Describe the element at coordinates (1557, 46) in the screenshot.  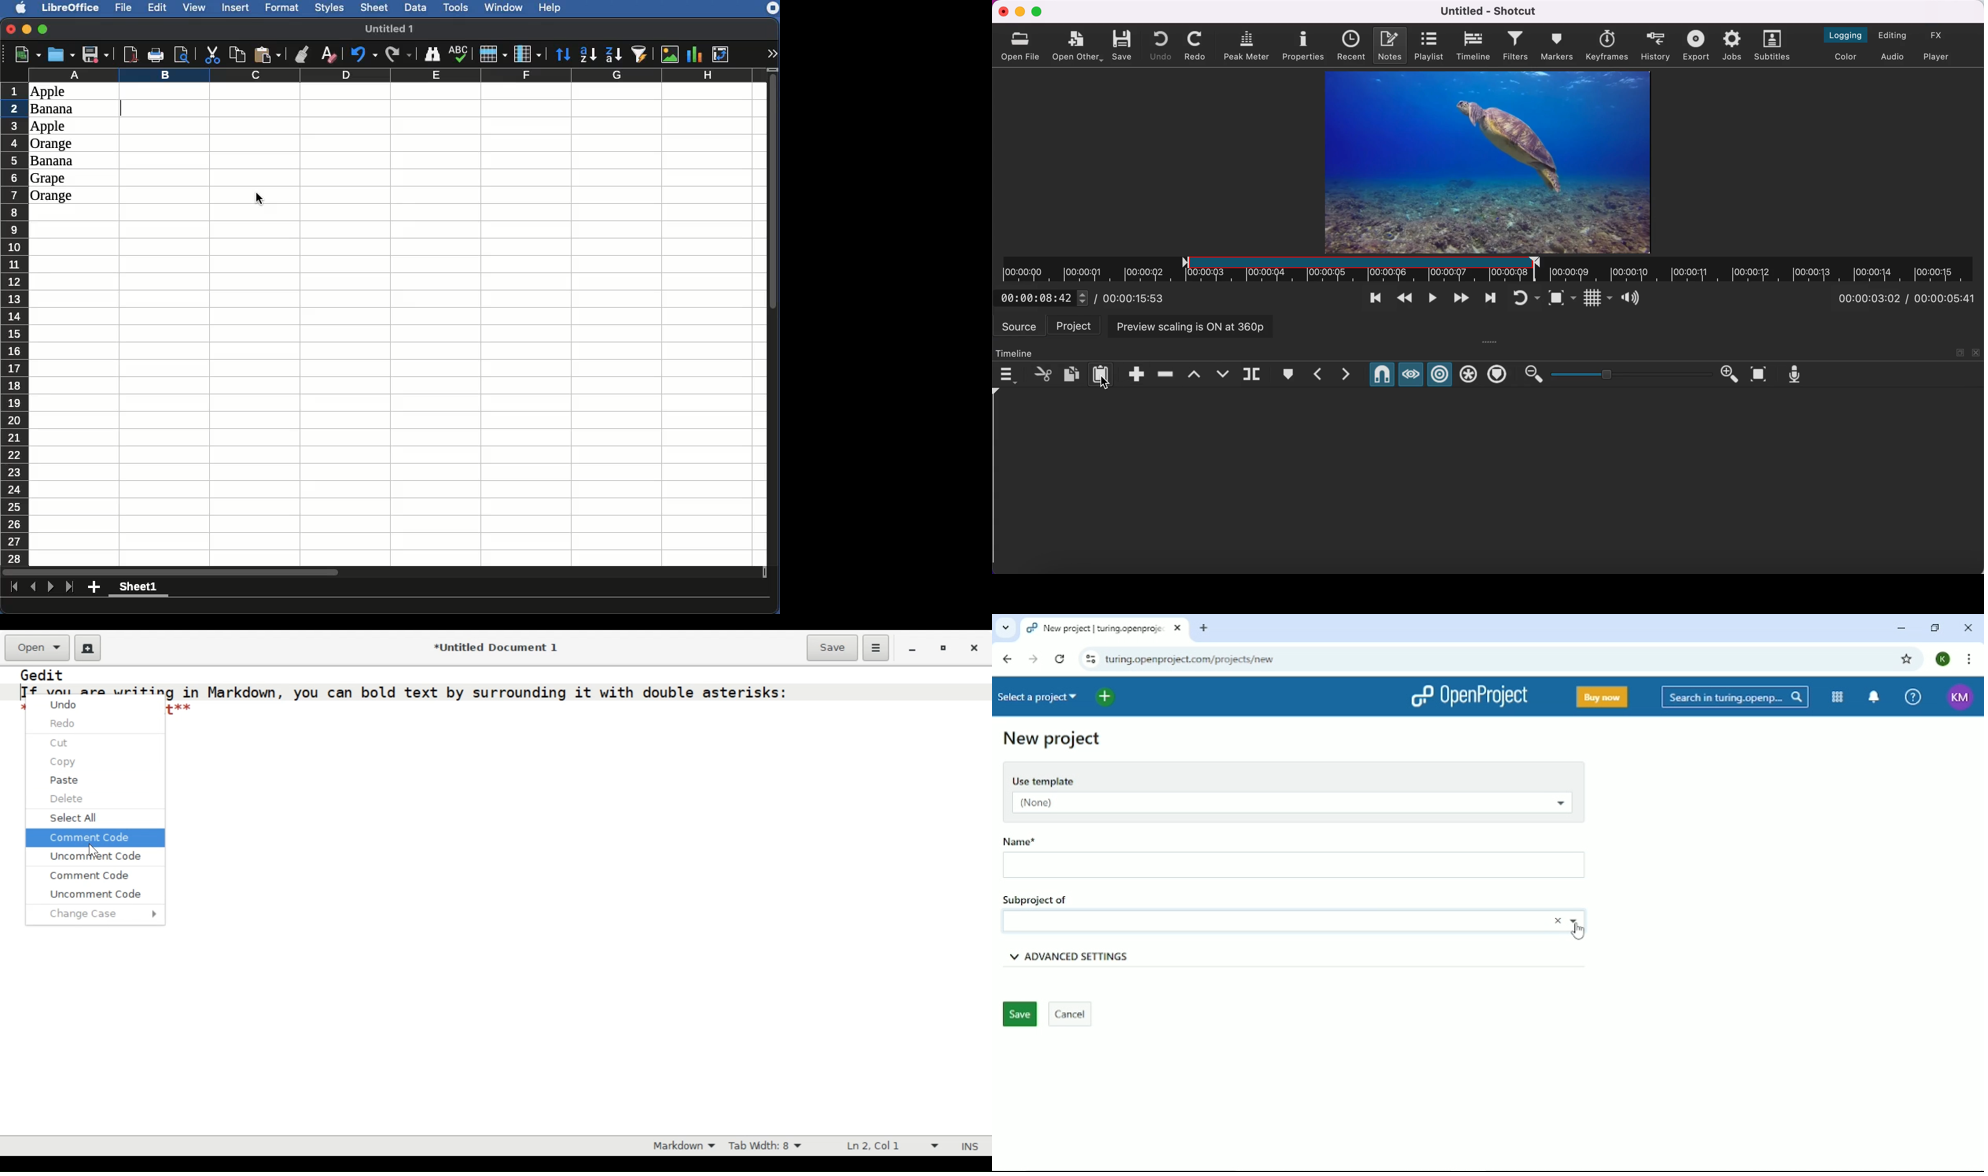
I see `markers` at that location.